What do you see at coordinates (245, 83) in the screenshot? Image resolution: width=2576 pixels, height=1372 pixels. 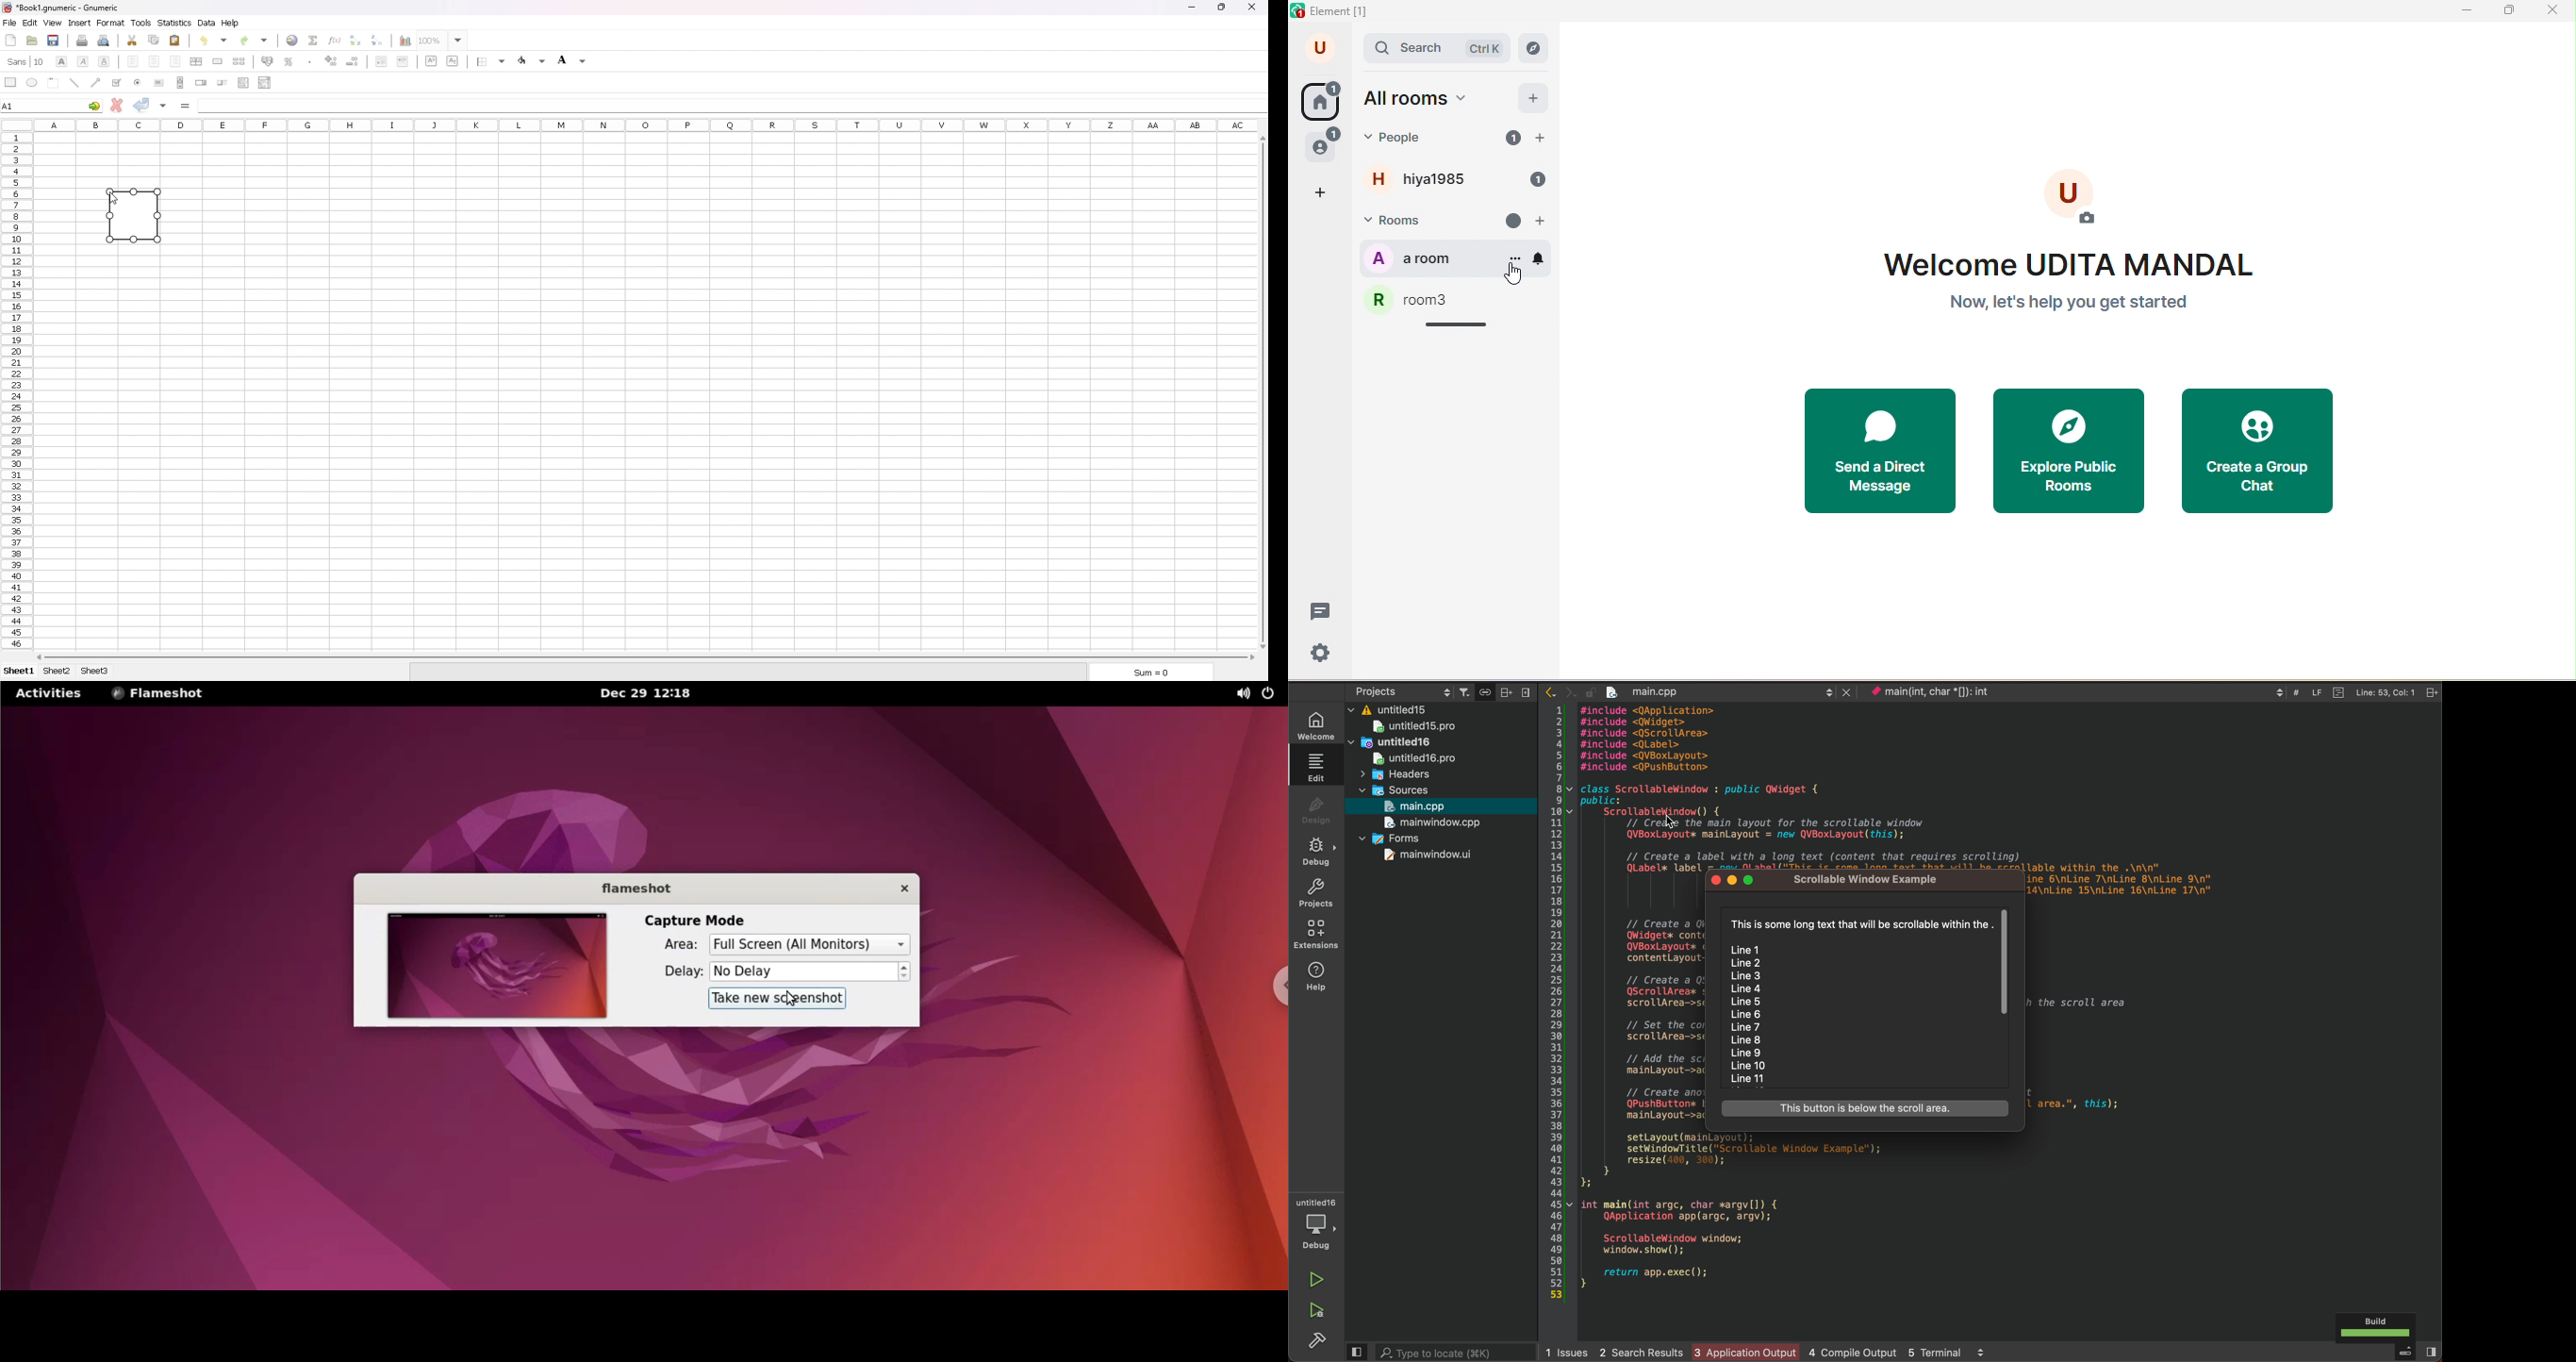 I see `list` at bounding box center [245, 83].